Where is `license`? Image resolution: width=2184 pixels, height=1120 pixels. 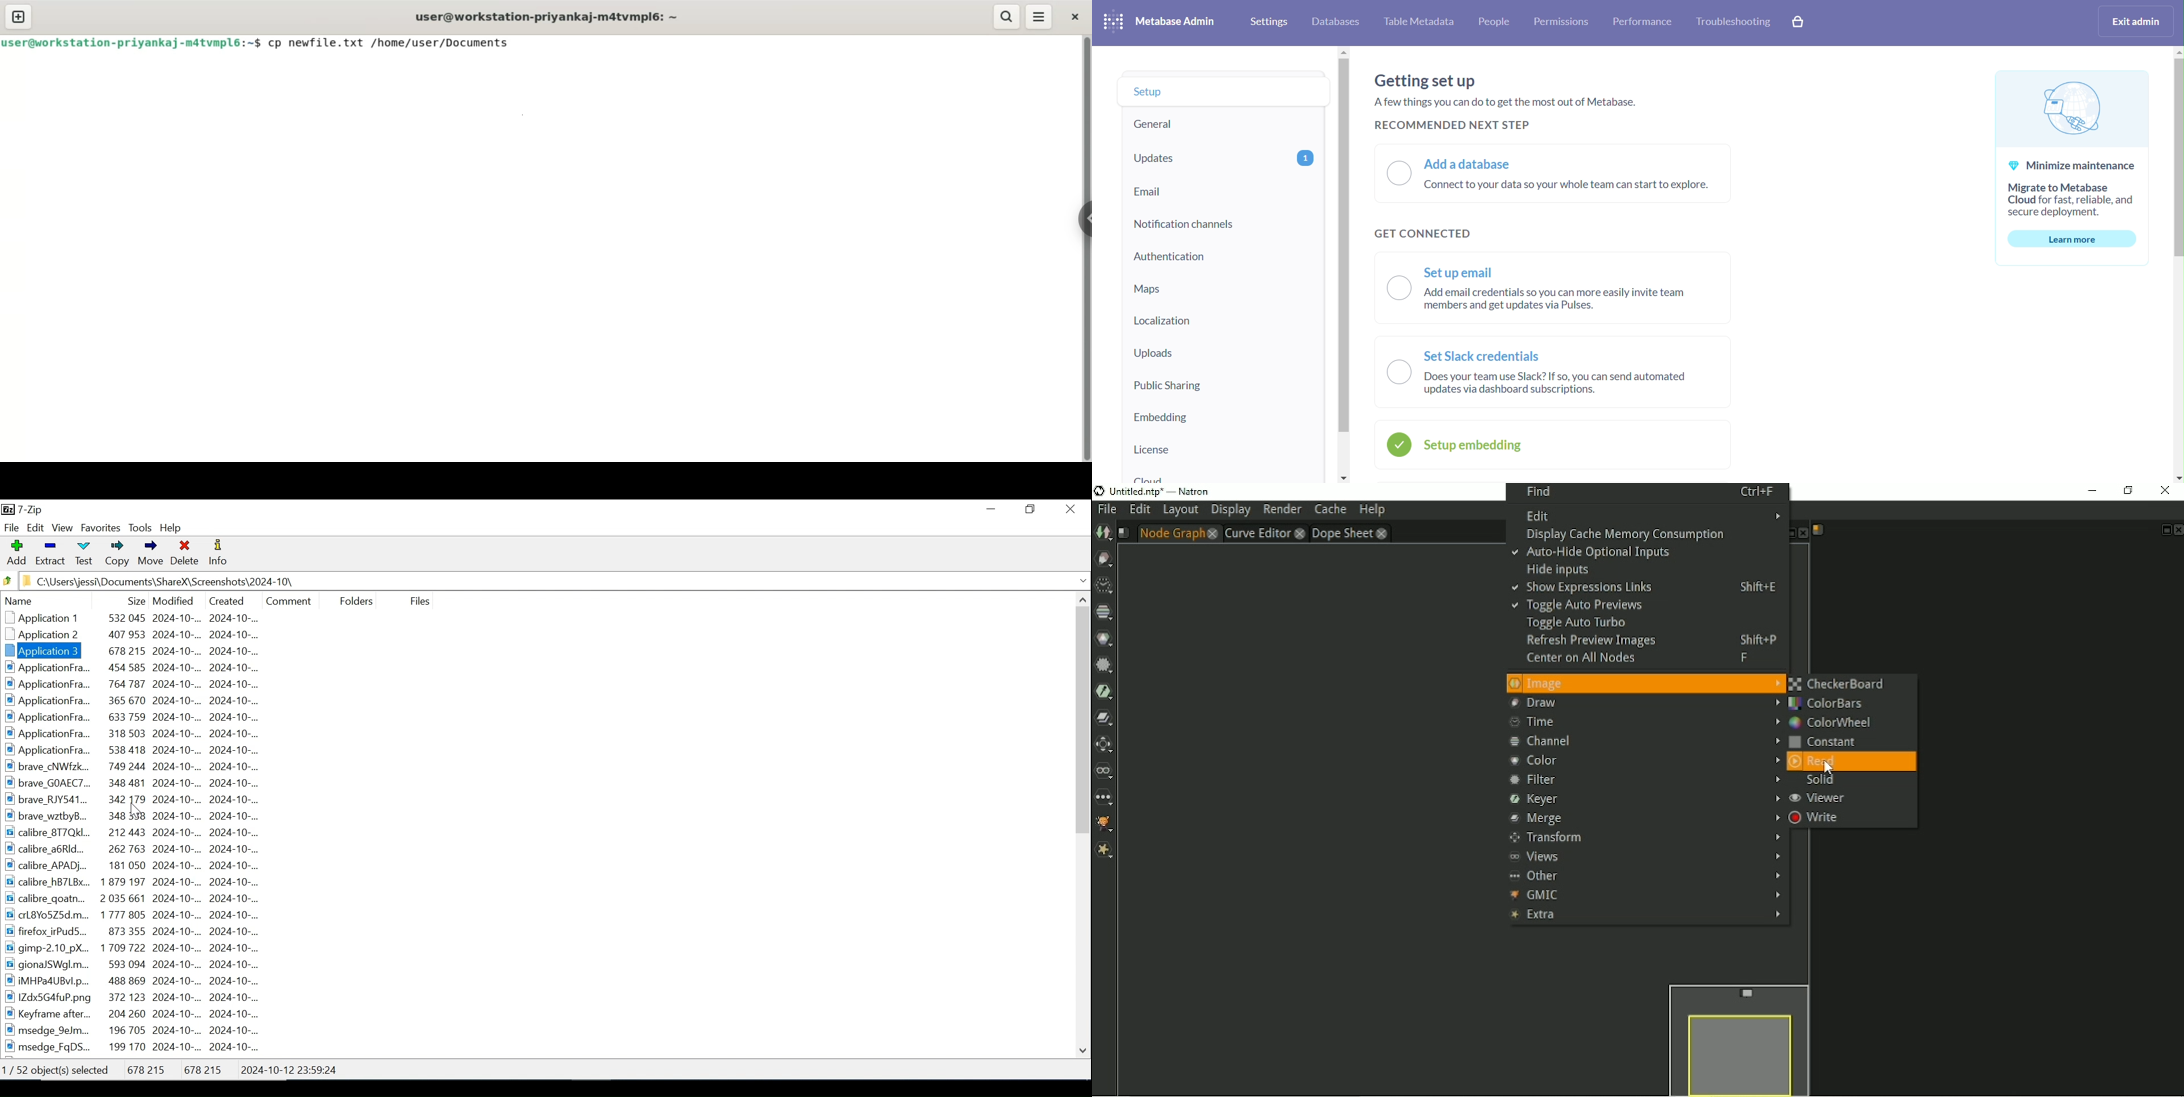 license is located at coordinates (1224, 450).